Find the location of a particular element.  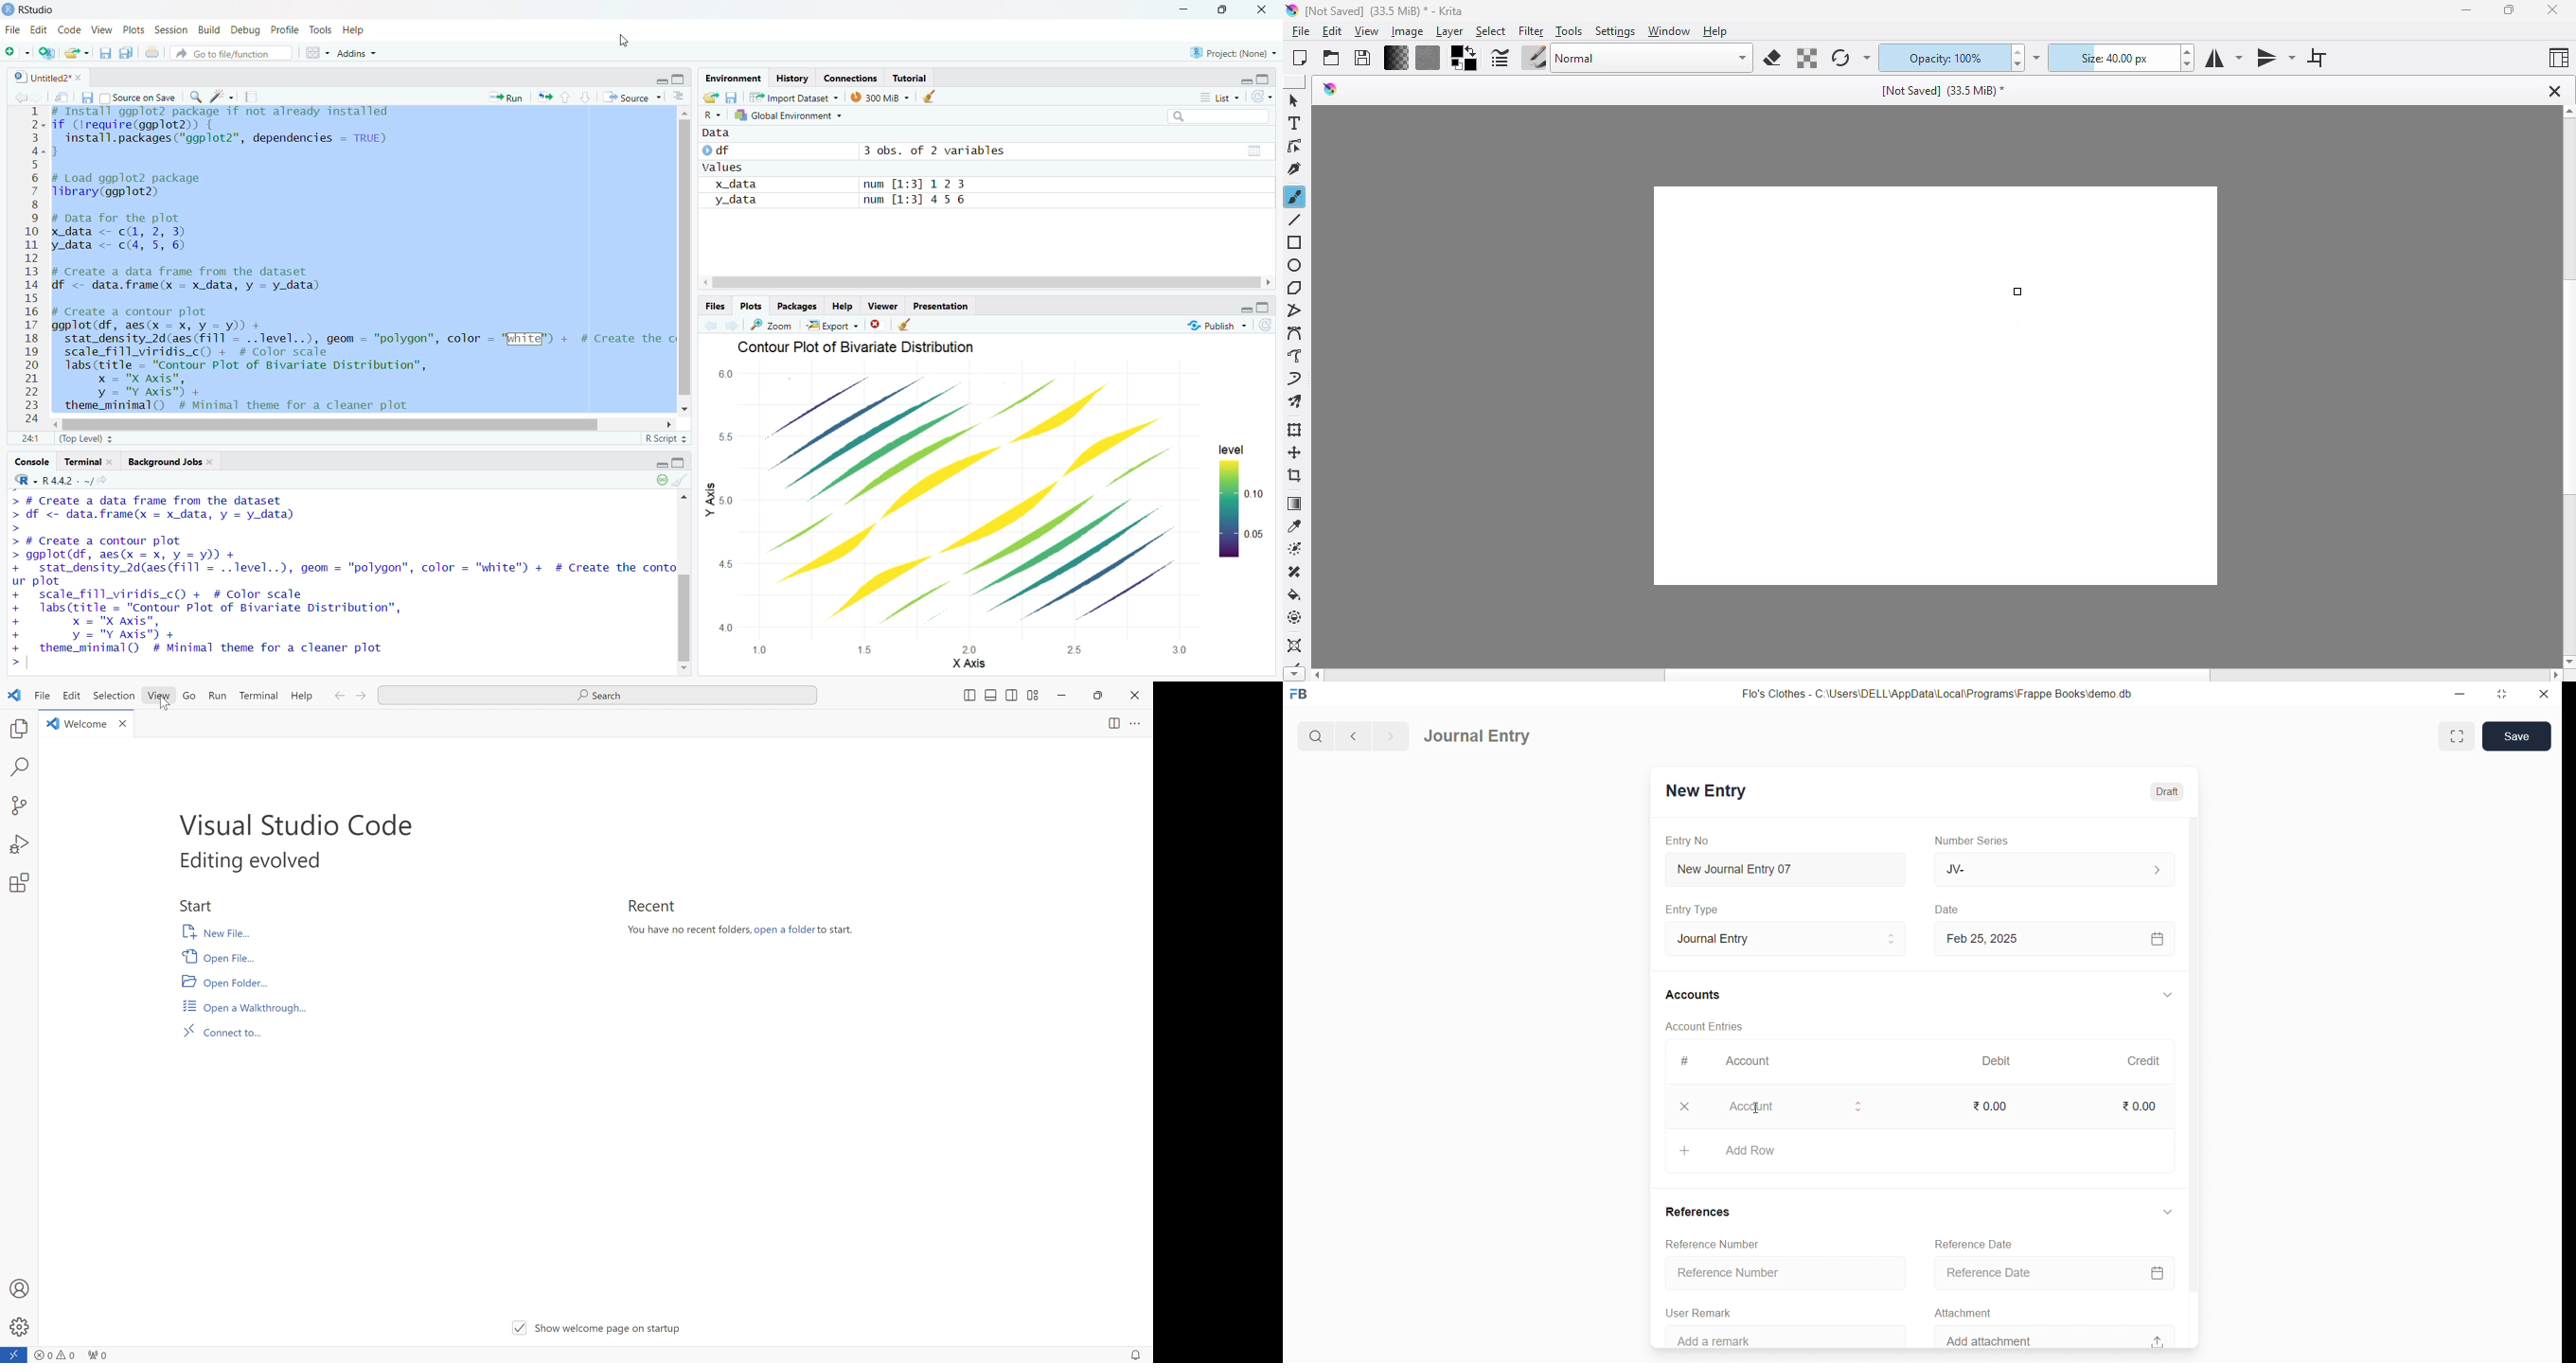

terminal is located at coordinates (88, 463).